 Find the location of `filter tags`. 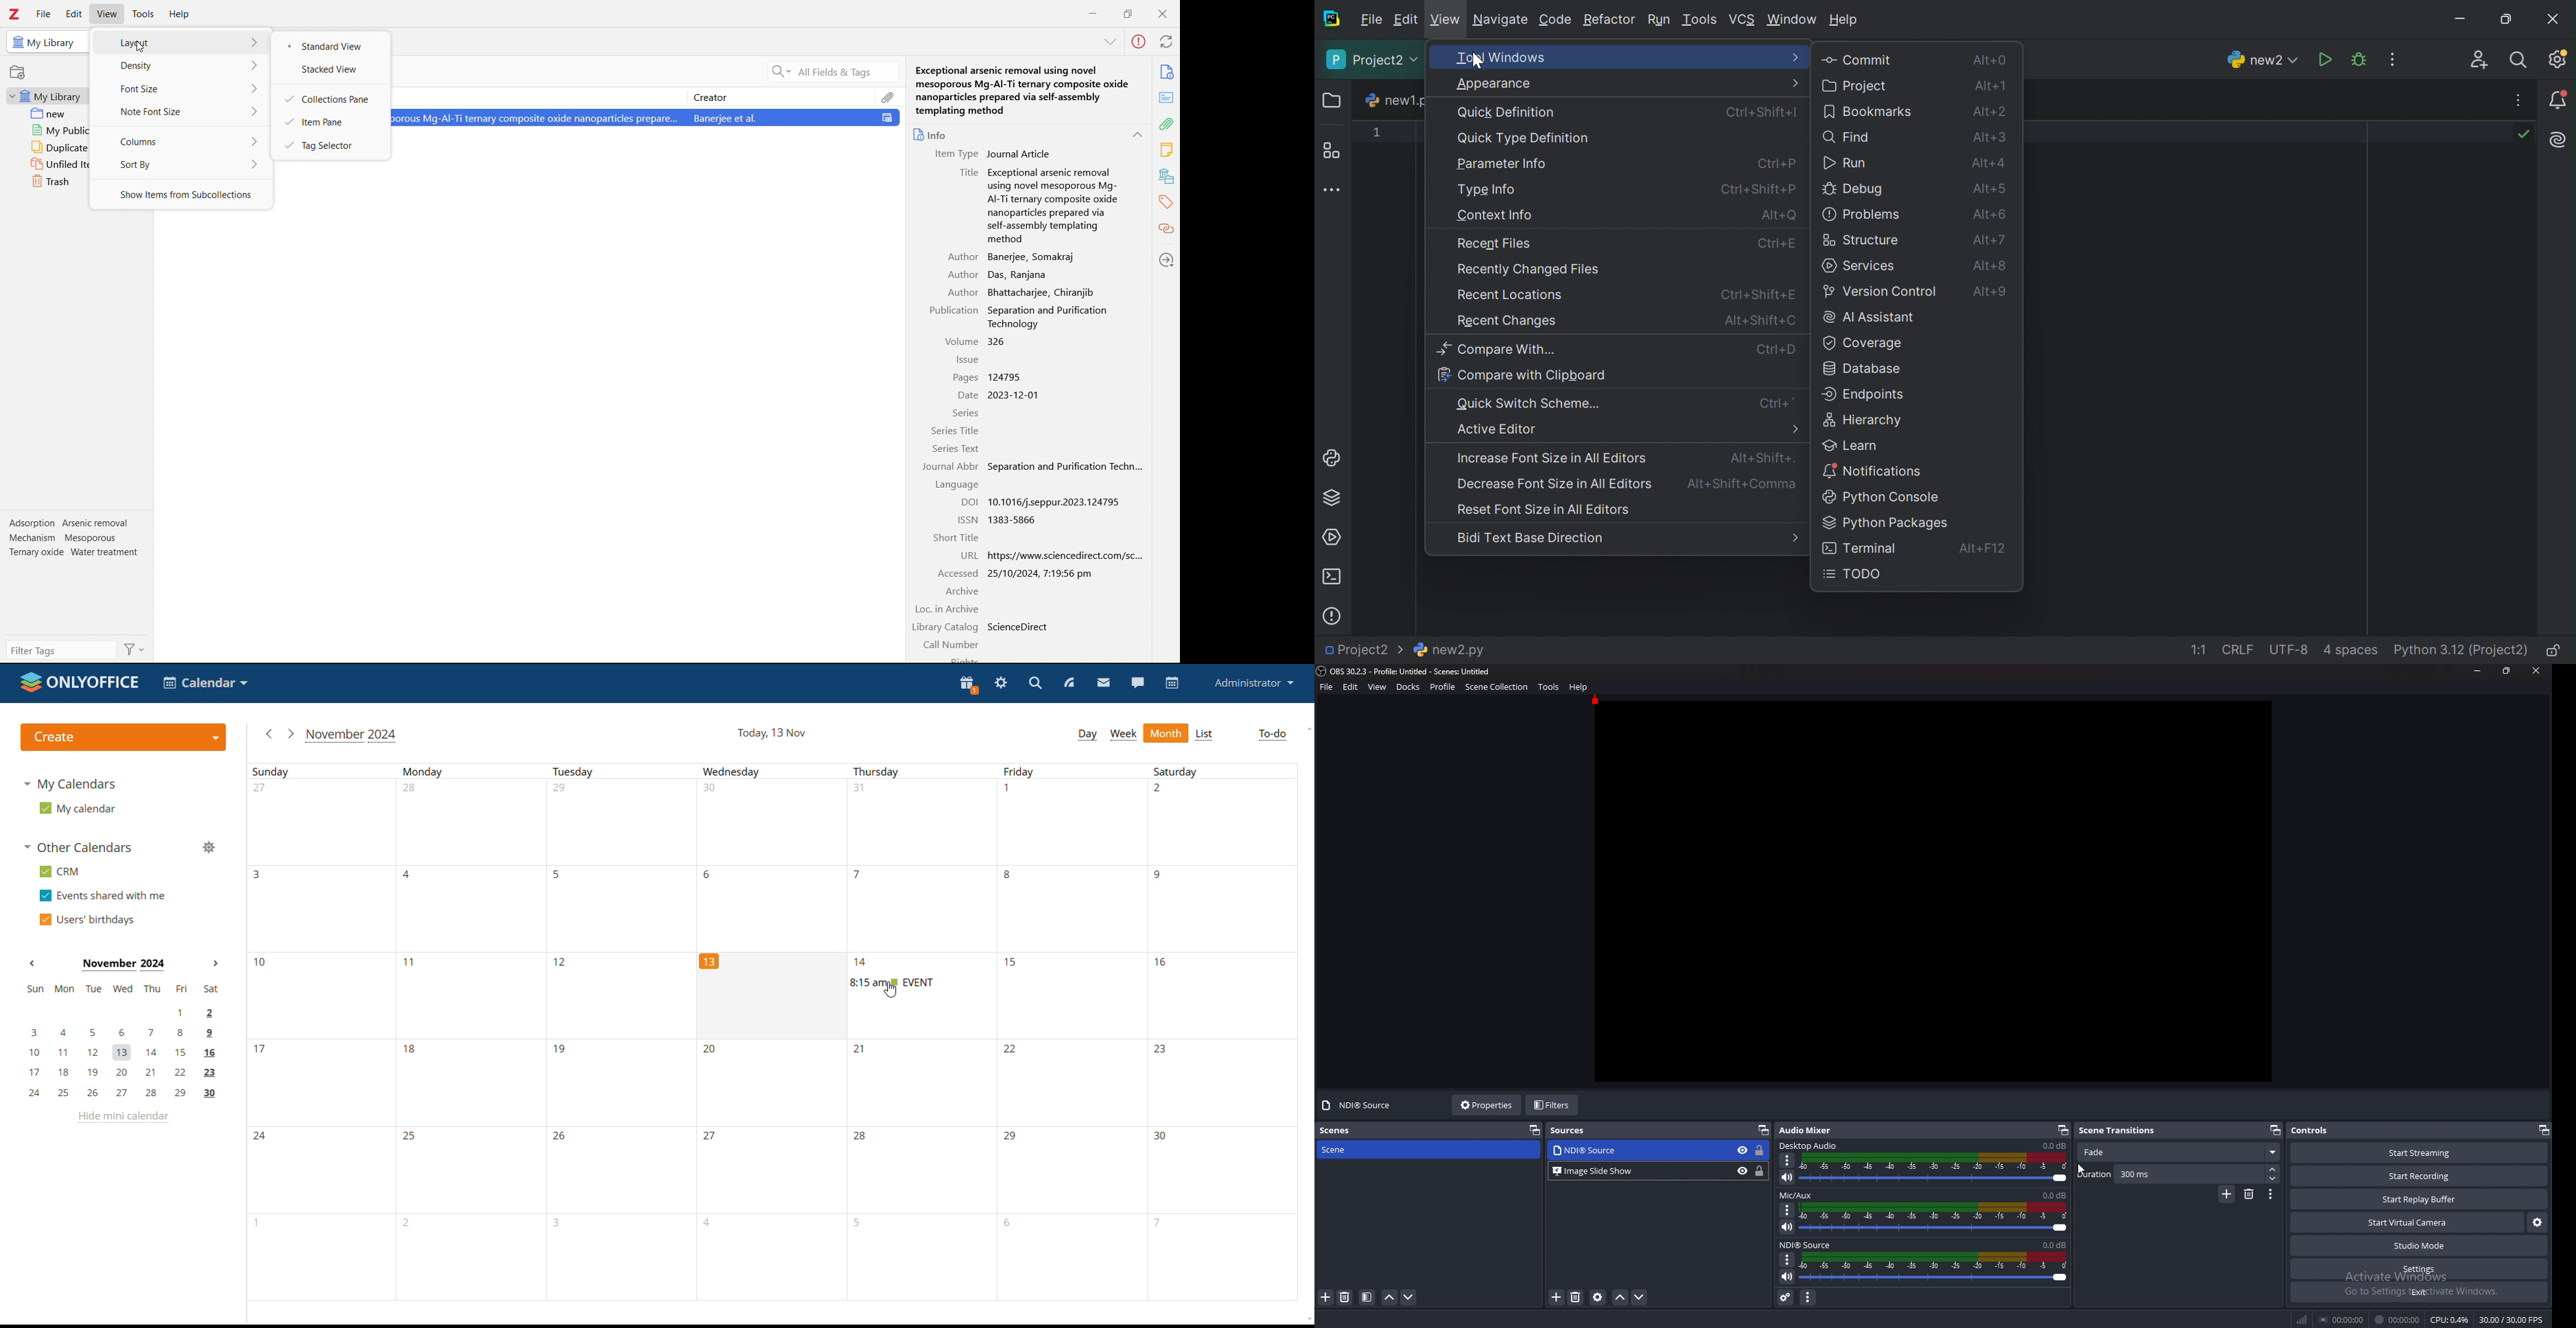

filter tags is located at coordinates (61, 650).